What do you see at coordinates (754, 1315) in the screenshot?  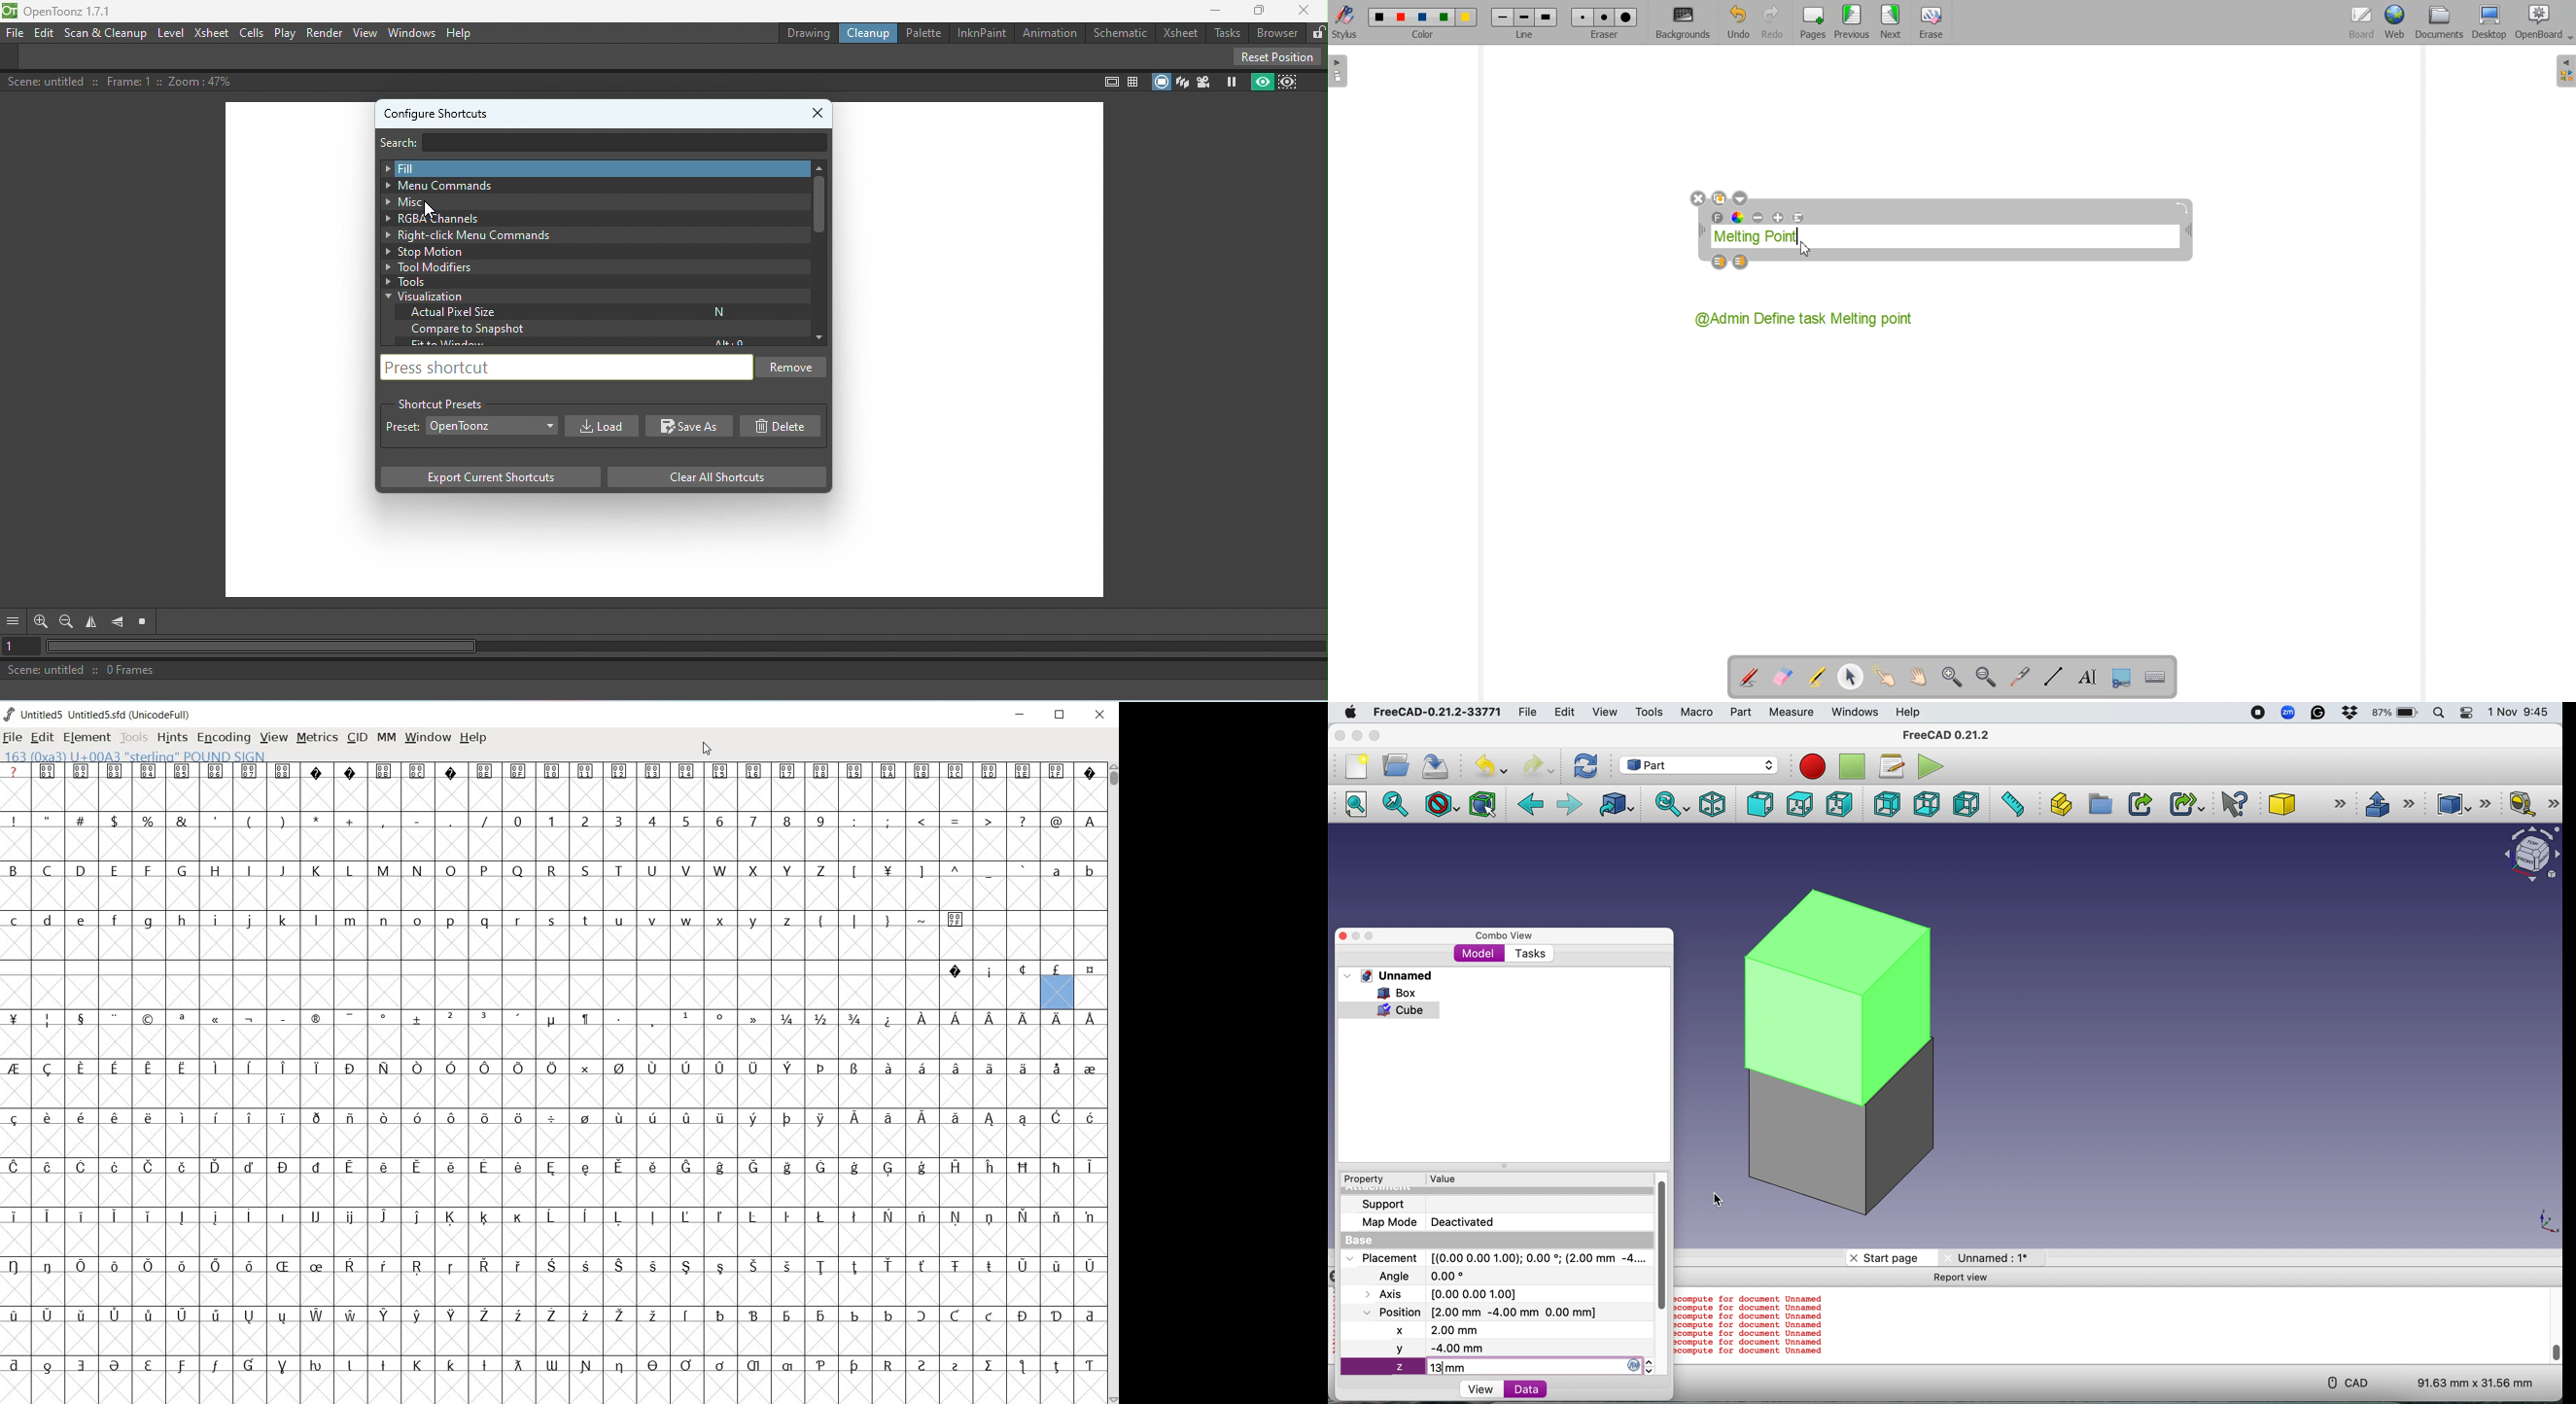 I see `Symbol` at bounding box center [754, 1315].